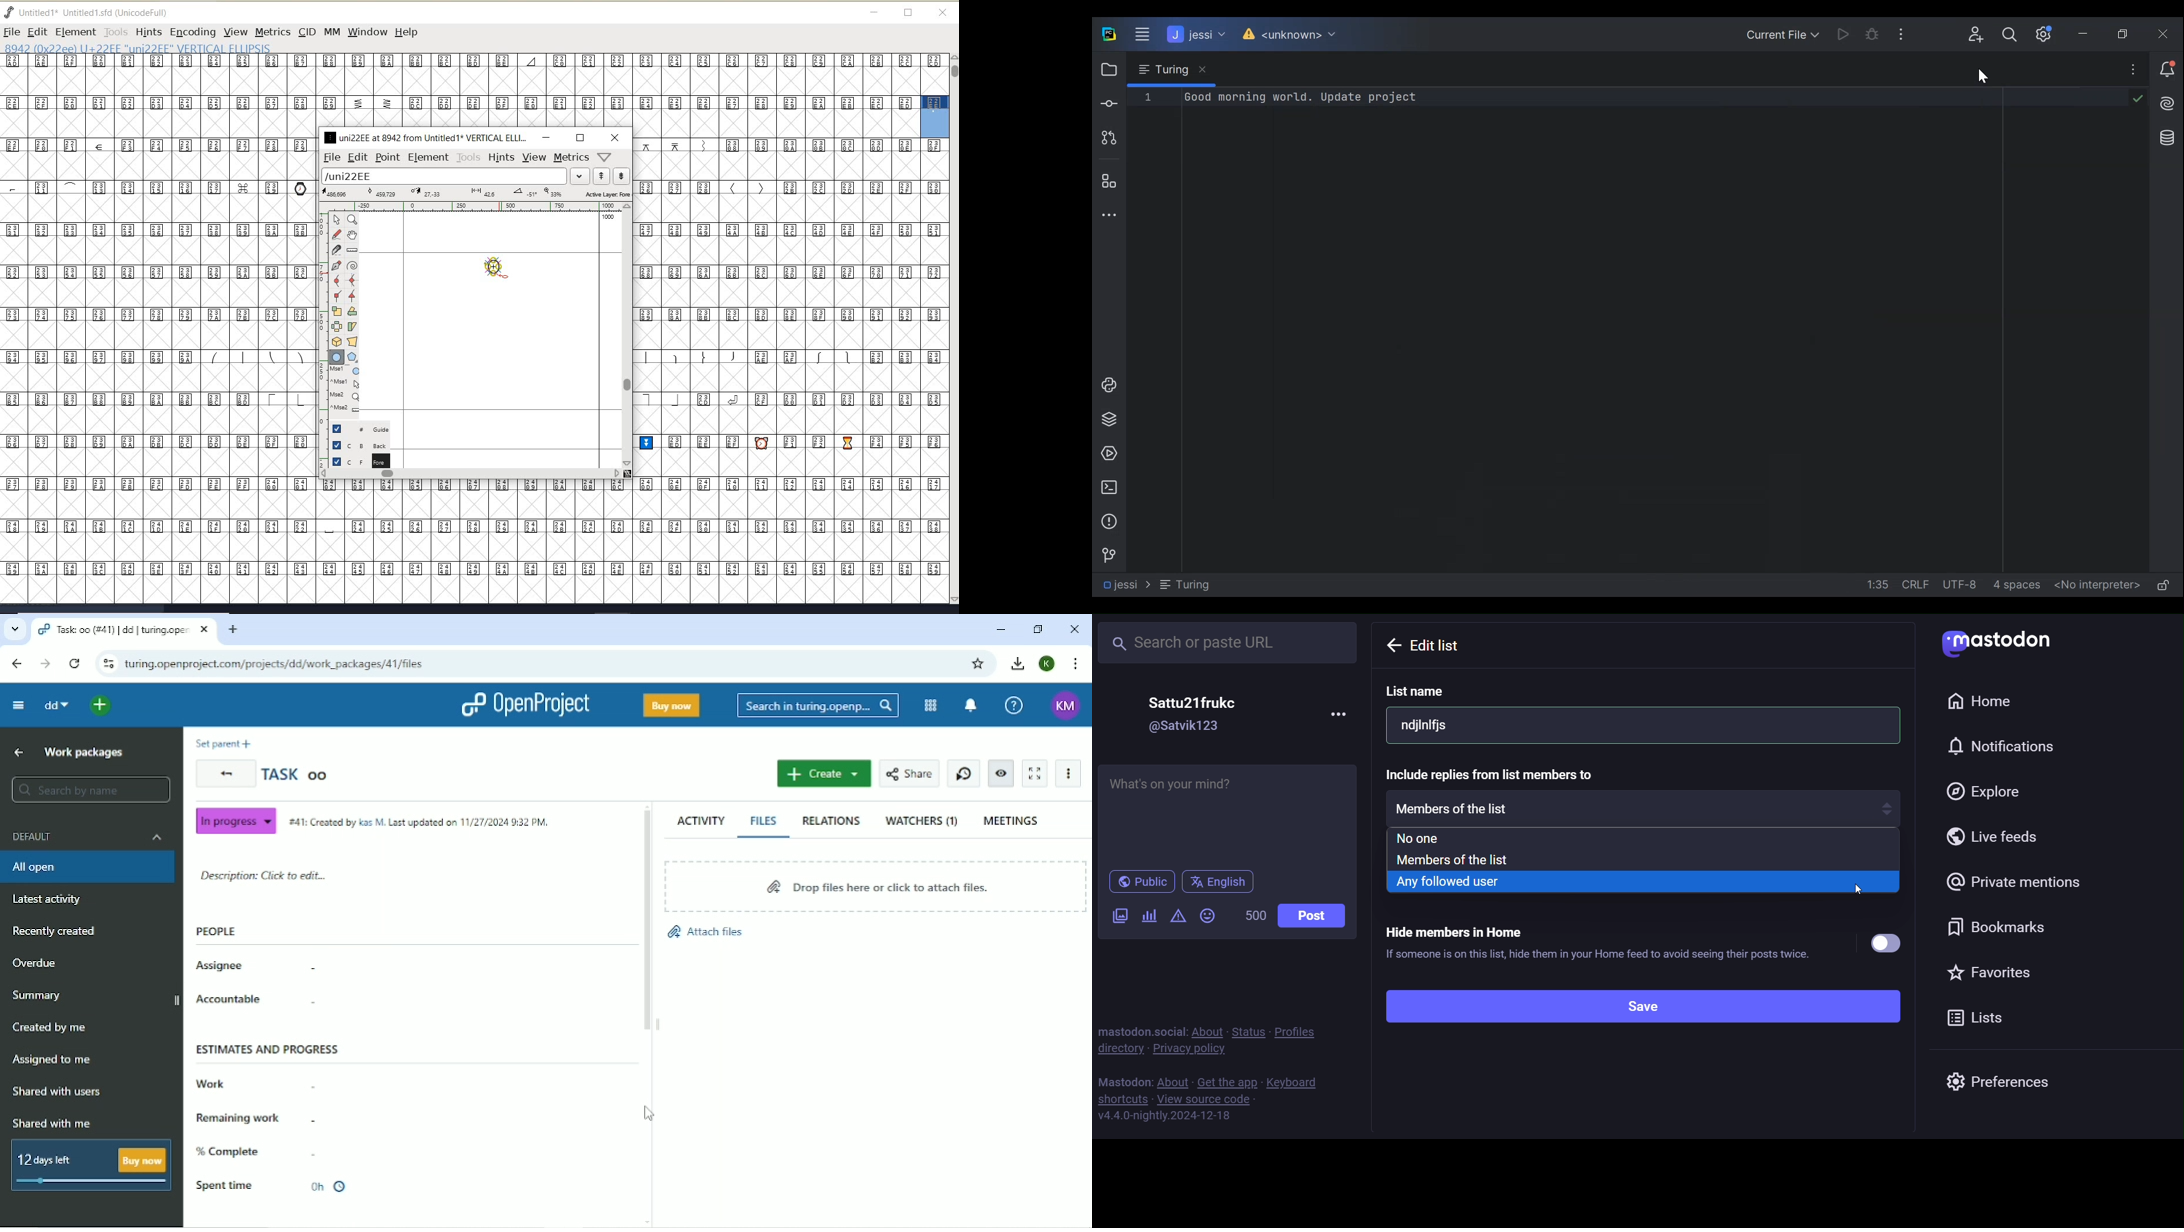 The height and width of the screenshot is (1232, 2184). What do you see at coordinates (337, 342) in the screenshot?
I see `rotate the selection in 3d and project back to plane` at bounding box center [337, 342].